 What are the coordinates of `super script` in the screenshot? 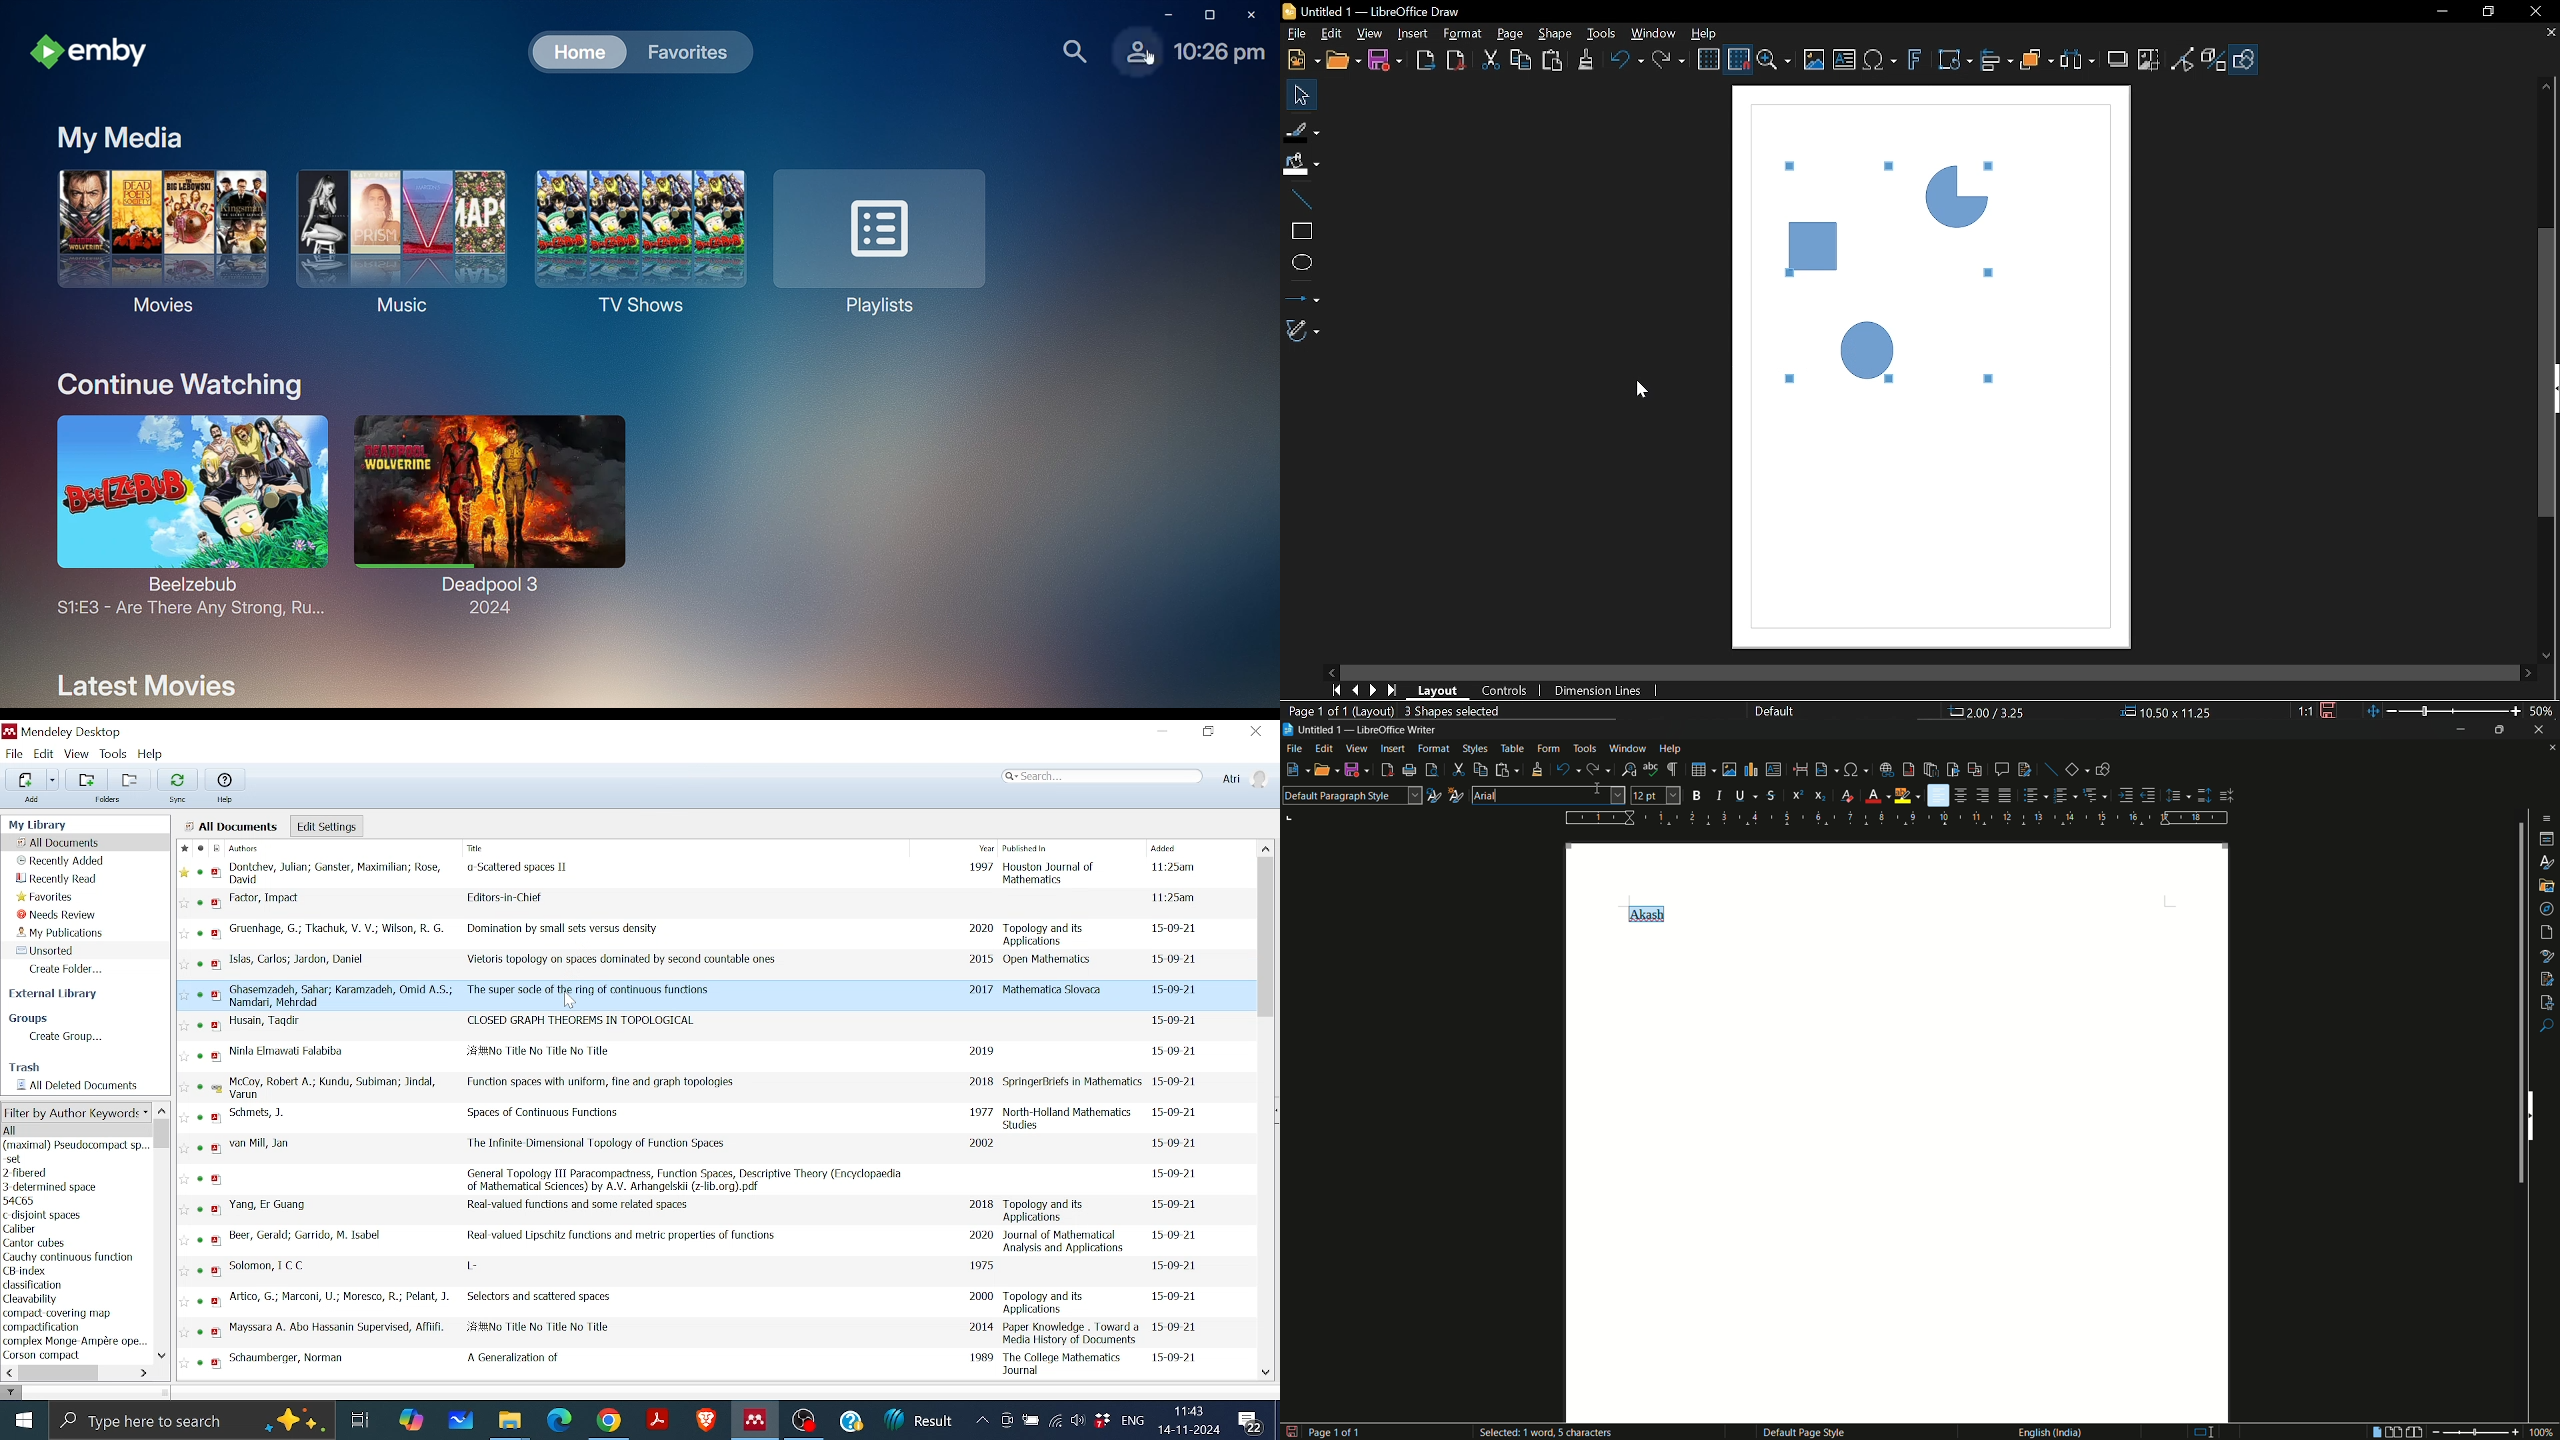 It's located at (1797, 794).